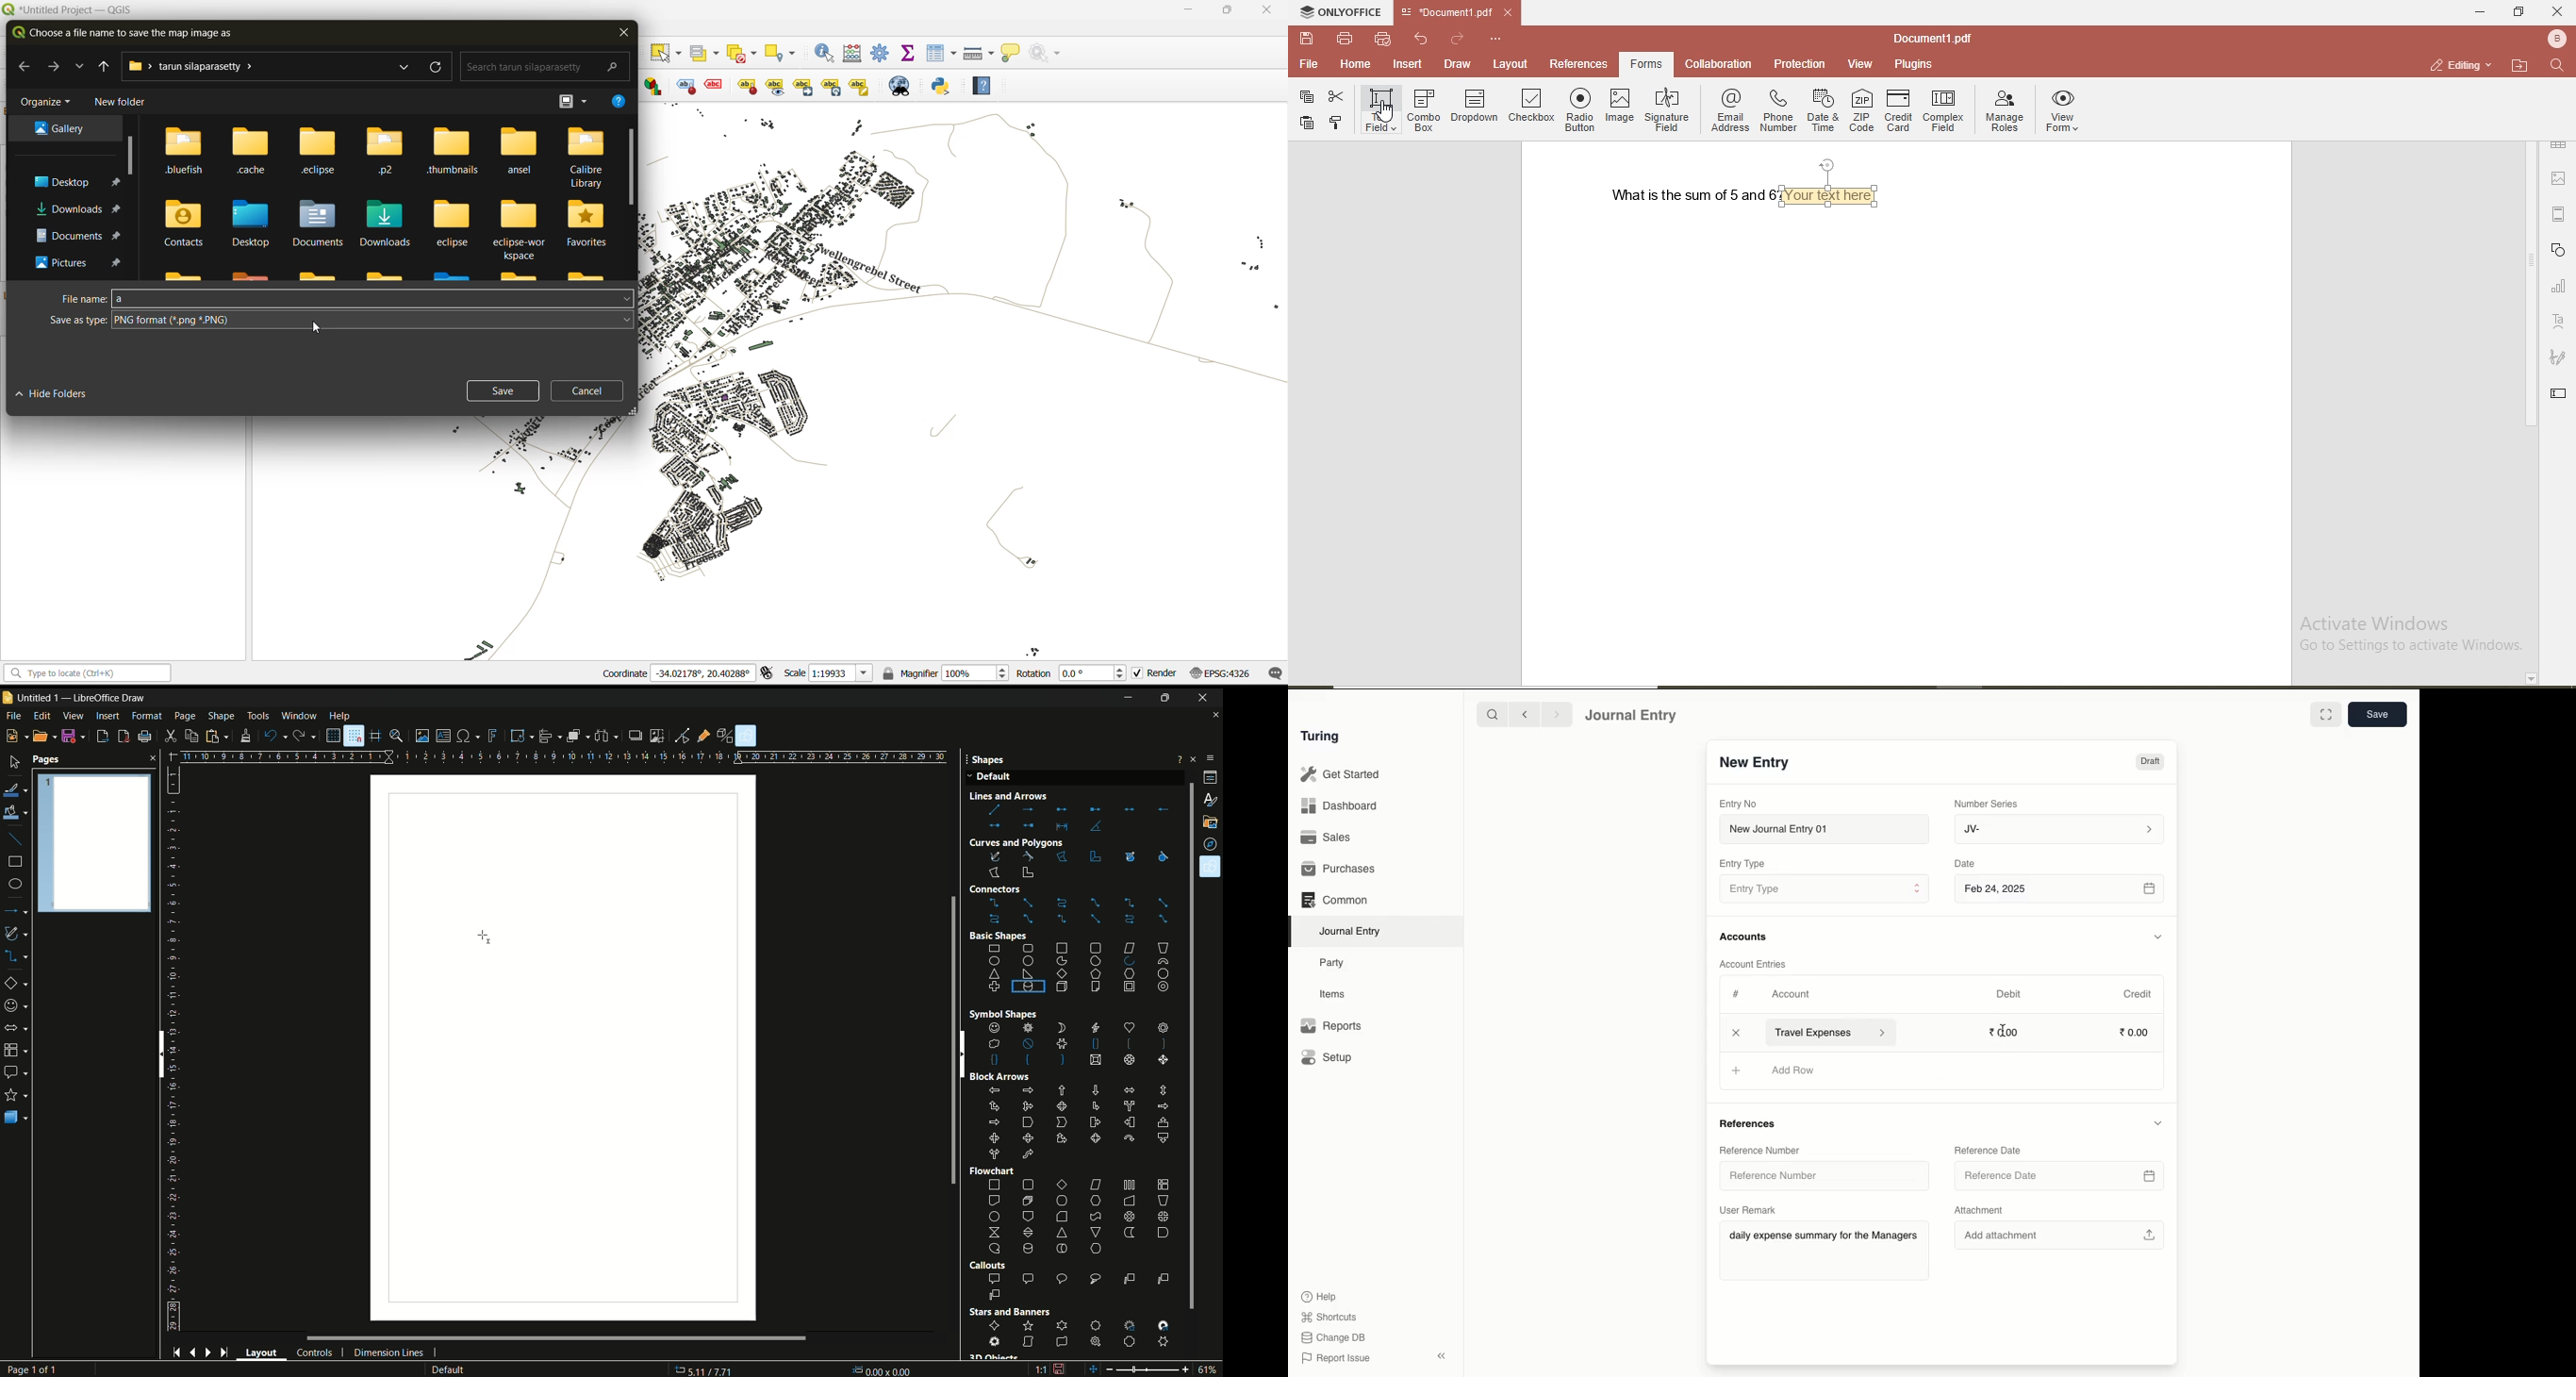 The width and height of the screenshot is (2576, 1400). I want to click on highlighted, so click(1649, 64).